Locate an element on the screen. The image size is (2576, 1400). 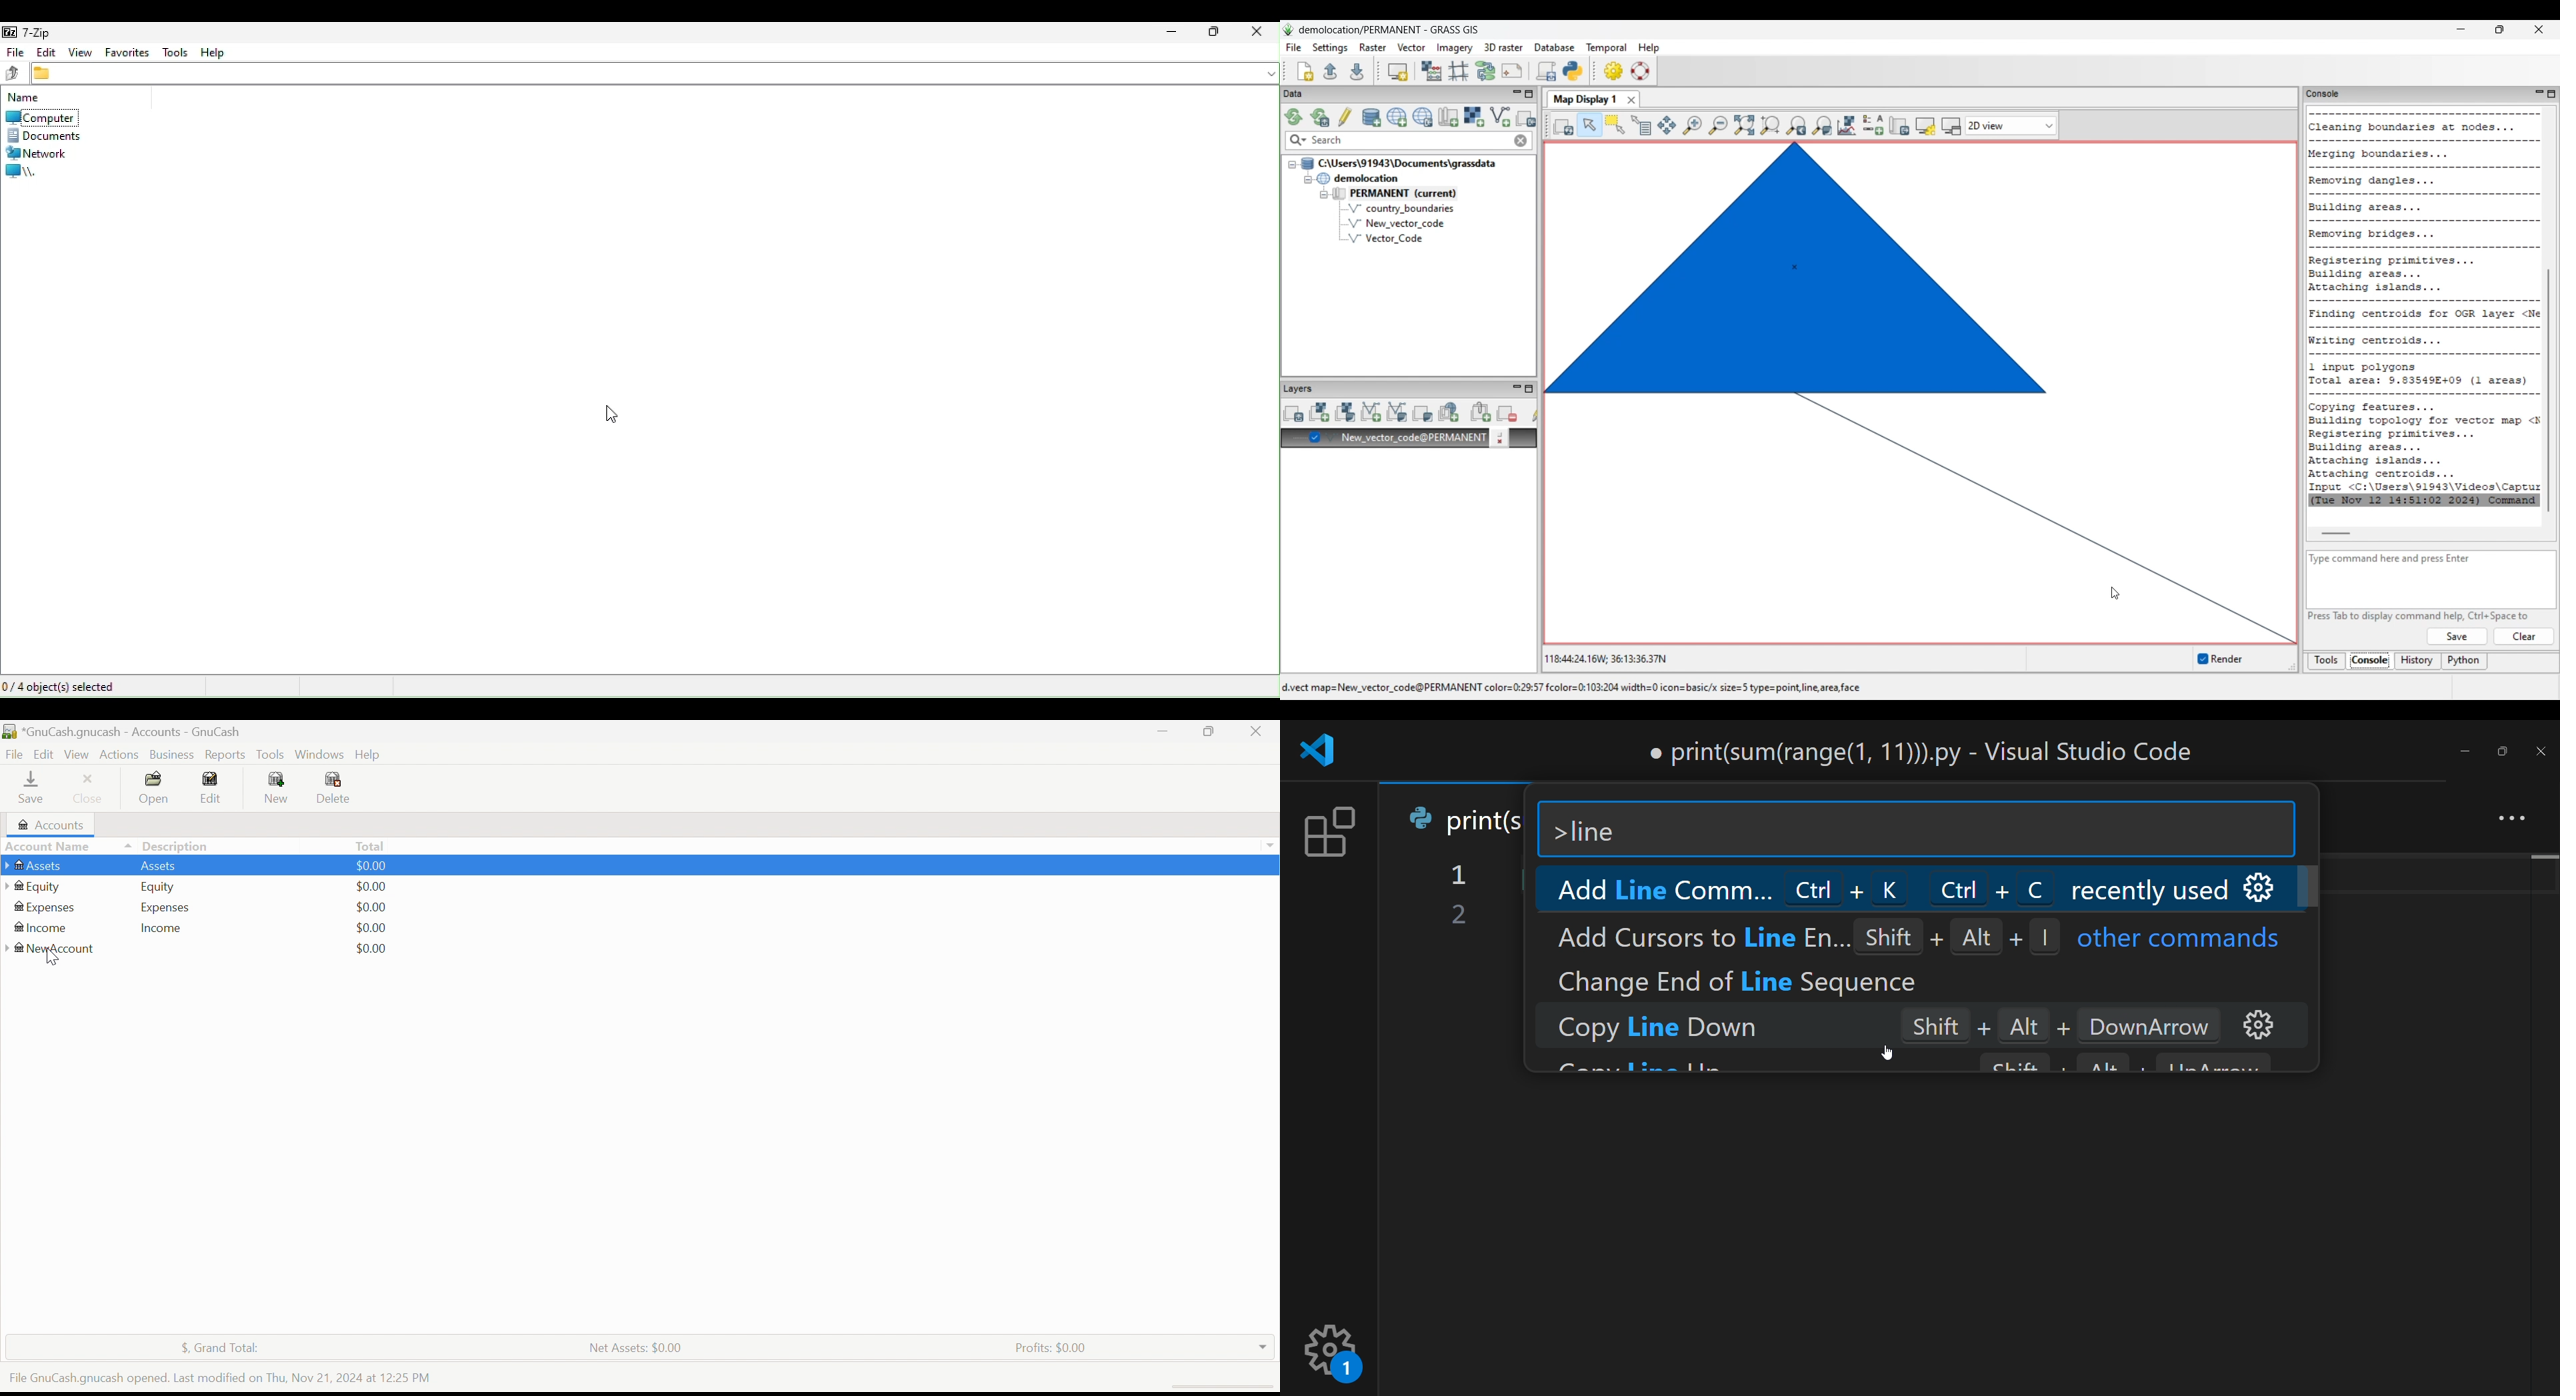
logo is located at coordinates (1323, 751).